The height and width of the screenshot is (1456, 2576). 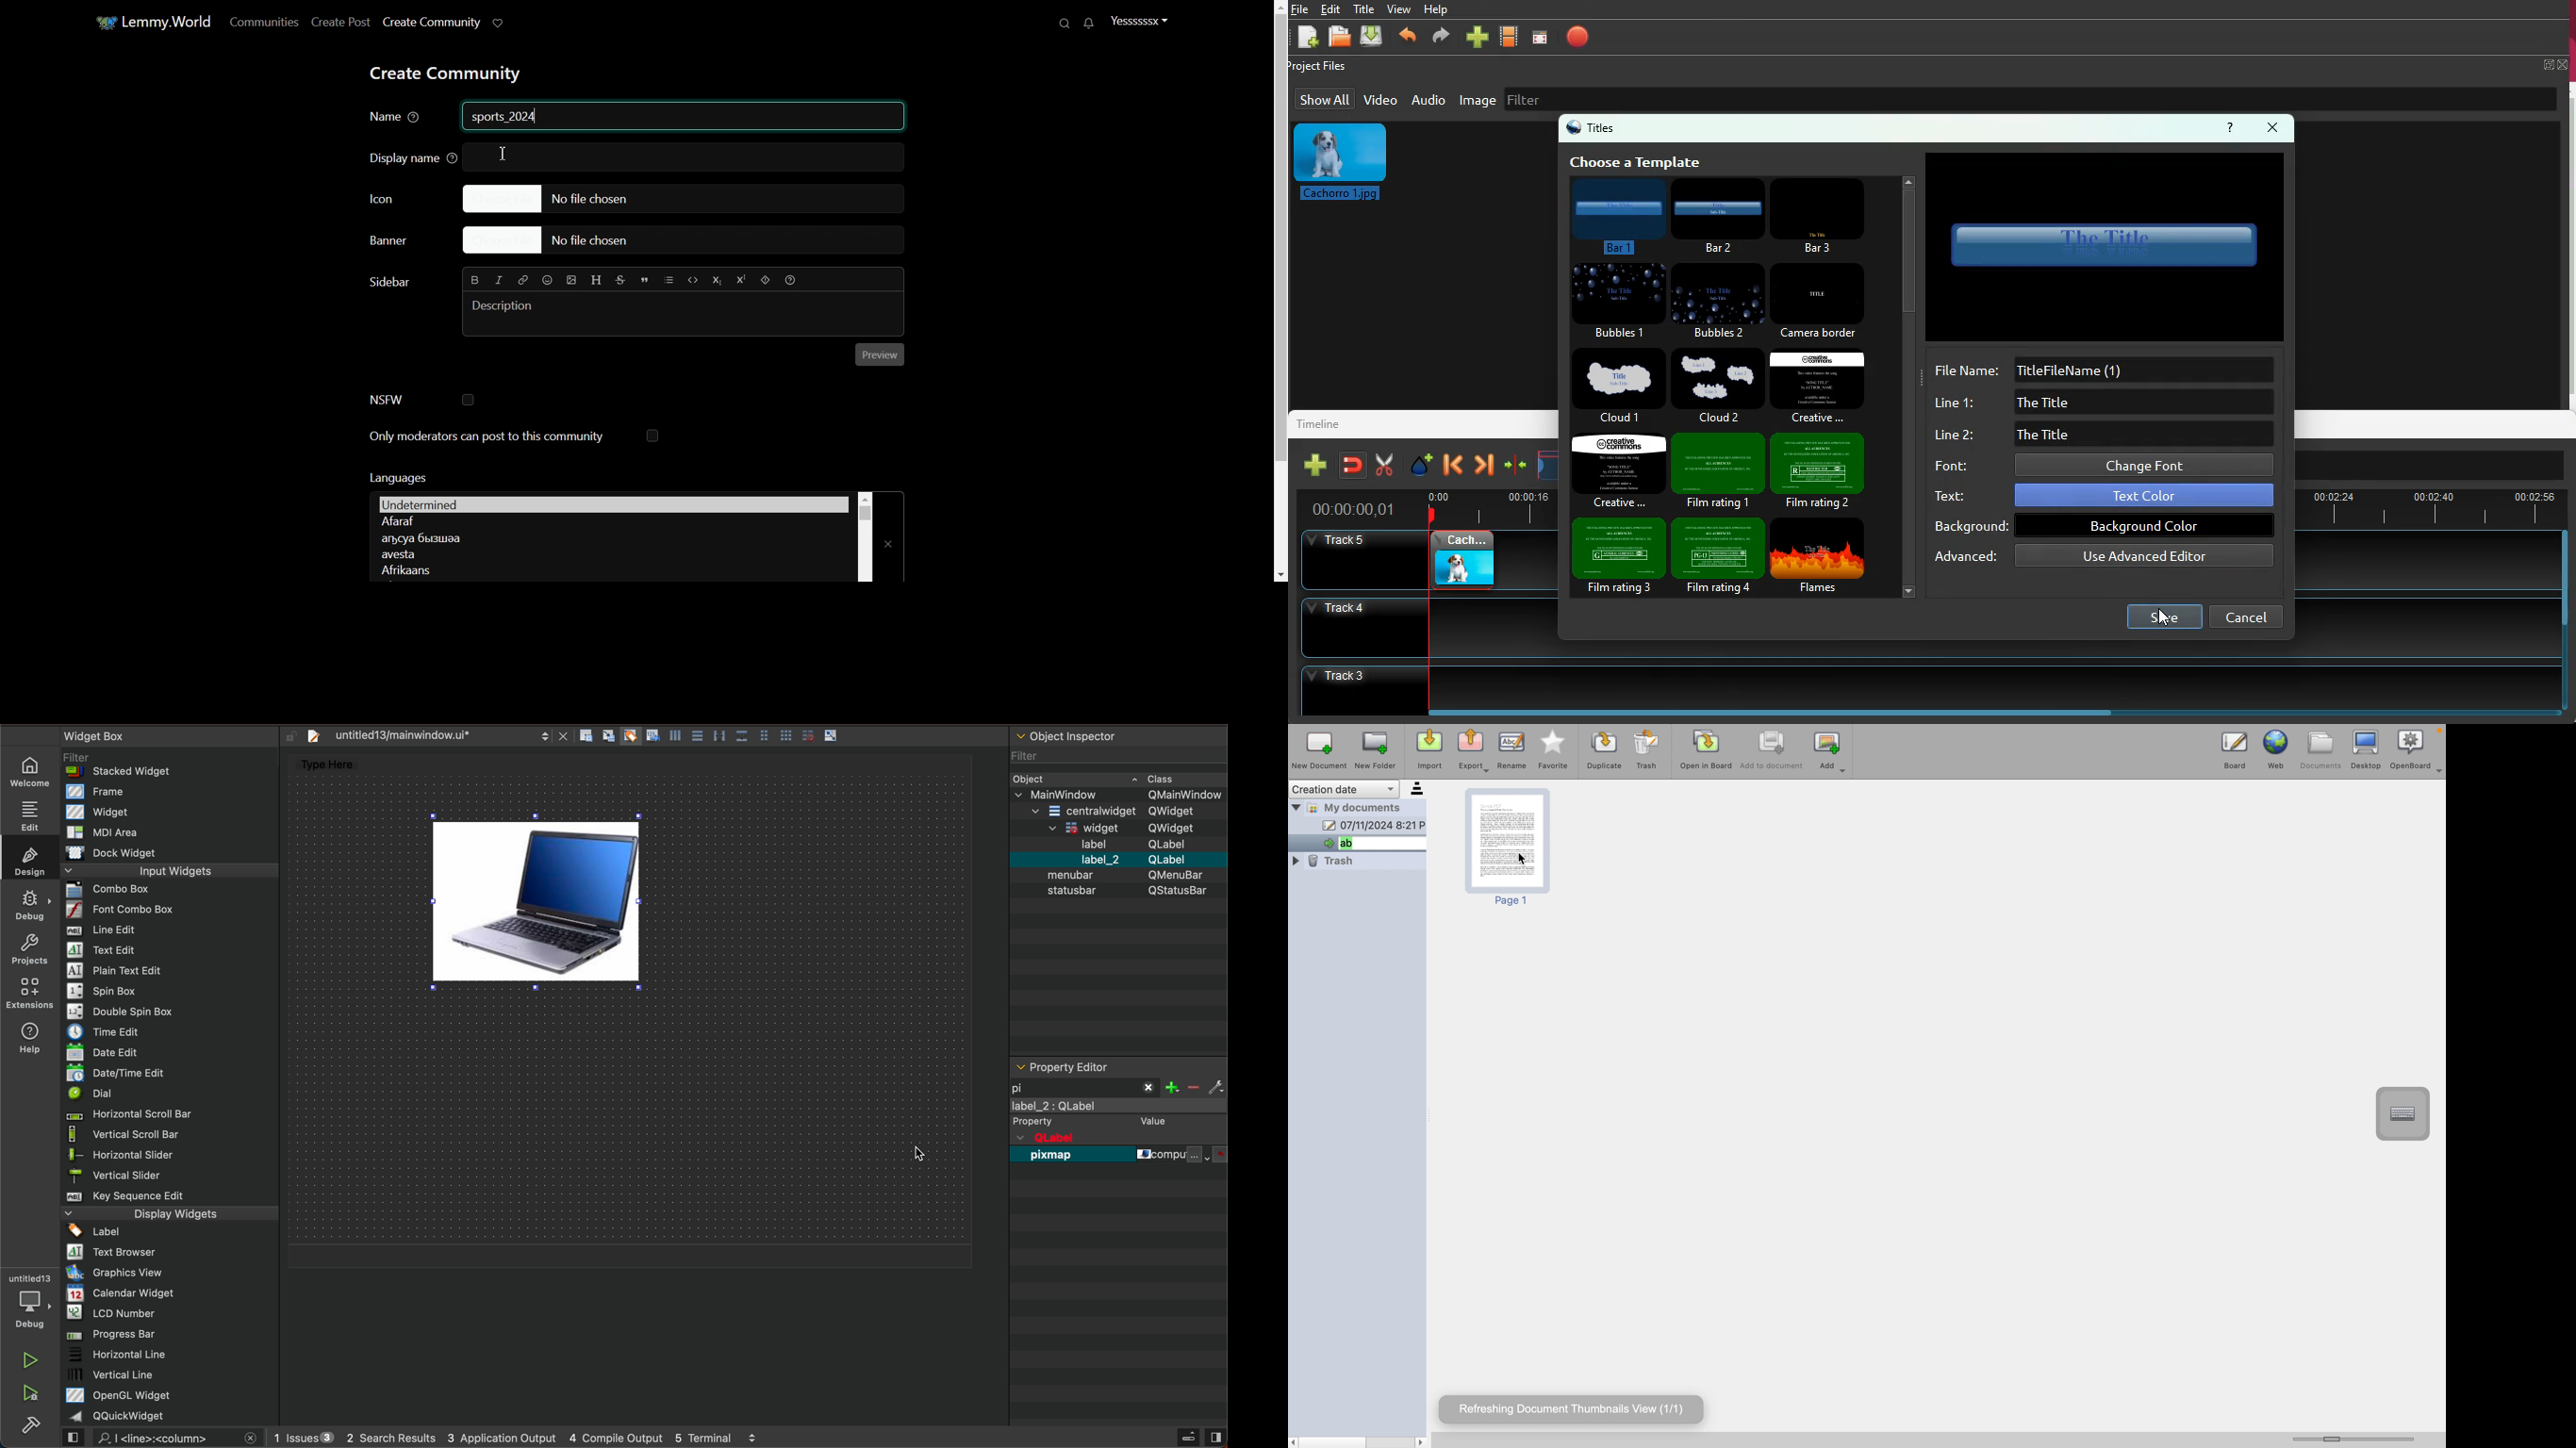 What do you see at coordinates (333, 765) in the screenshot?
I see `type here` at bounding box center [333, 765].